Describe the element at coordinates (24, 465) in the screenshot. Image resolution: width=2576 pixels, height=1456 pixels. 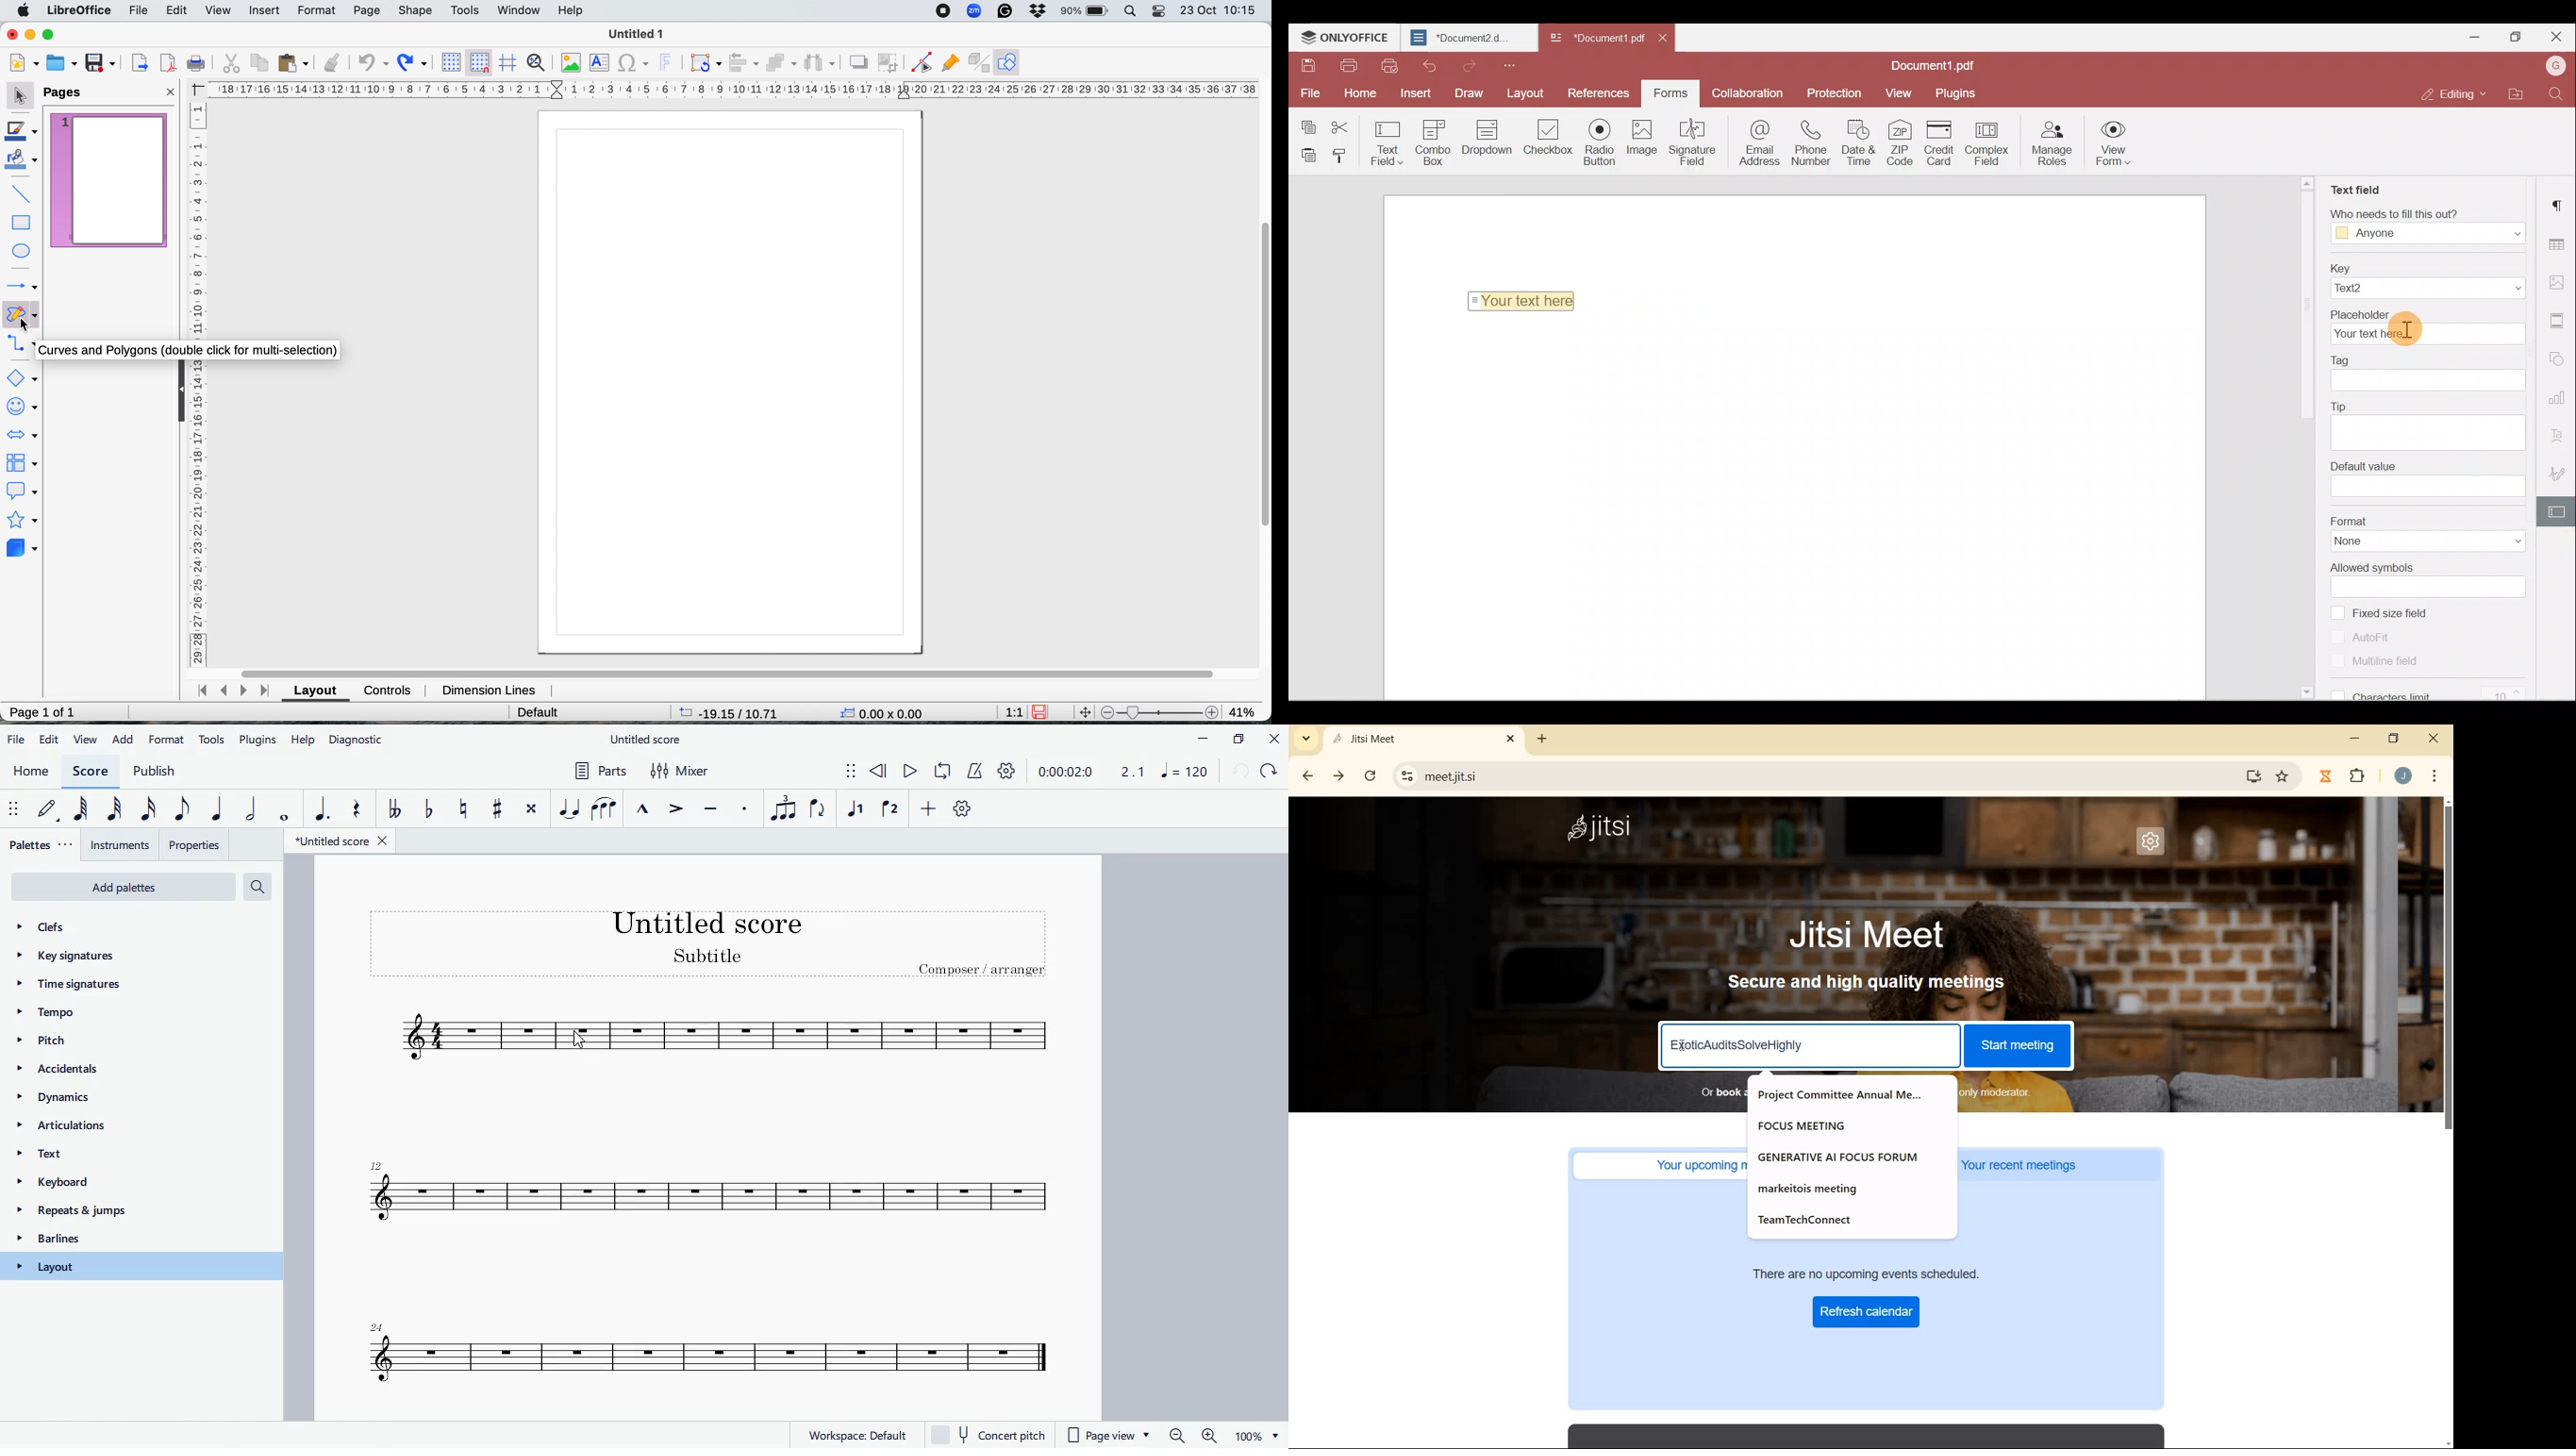
I see `flowchart` at that location.